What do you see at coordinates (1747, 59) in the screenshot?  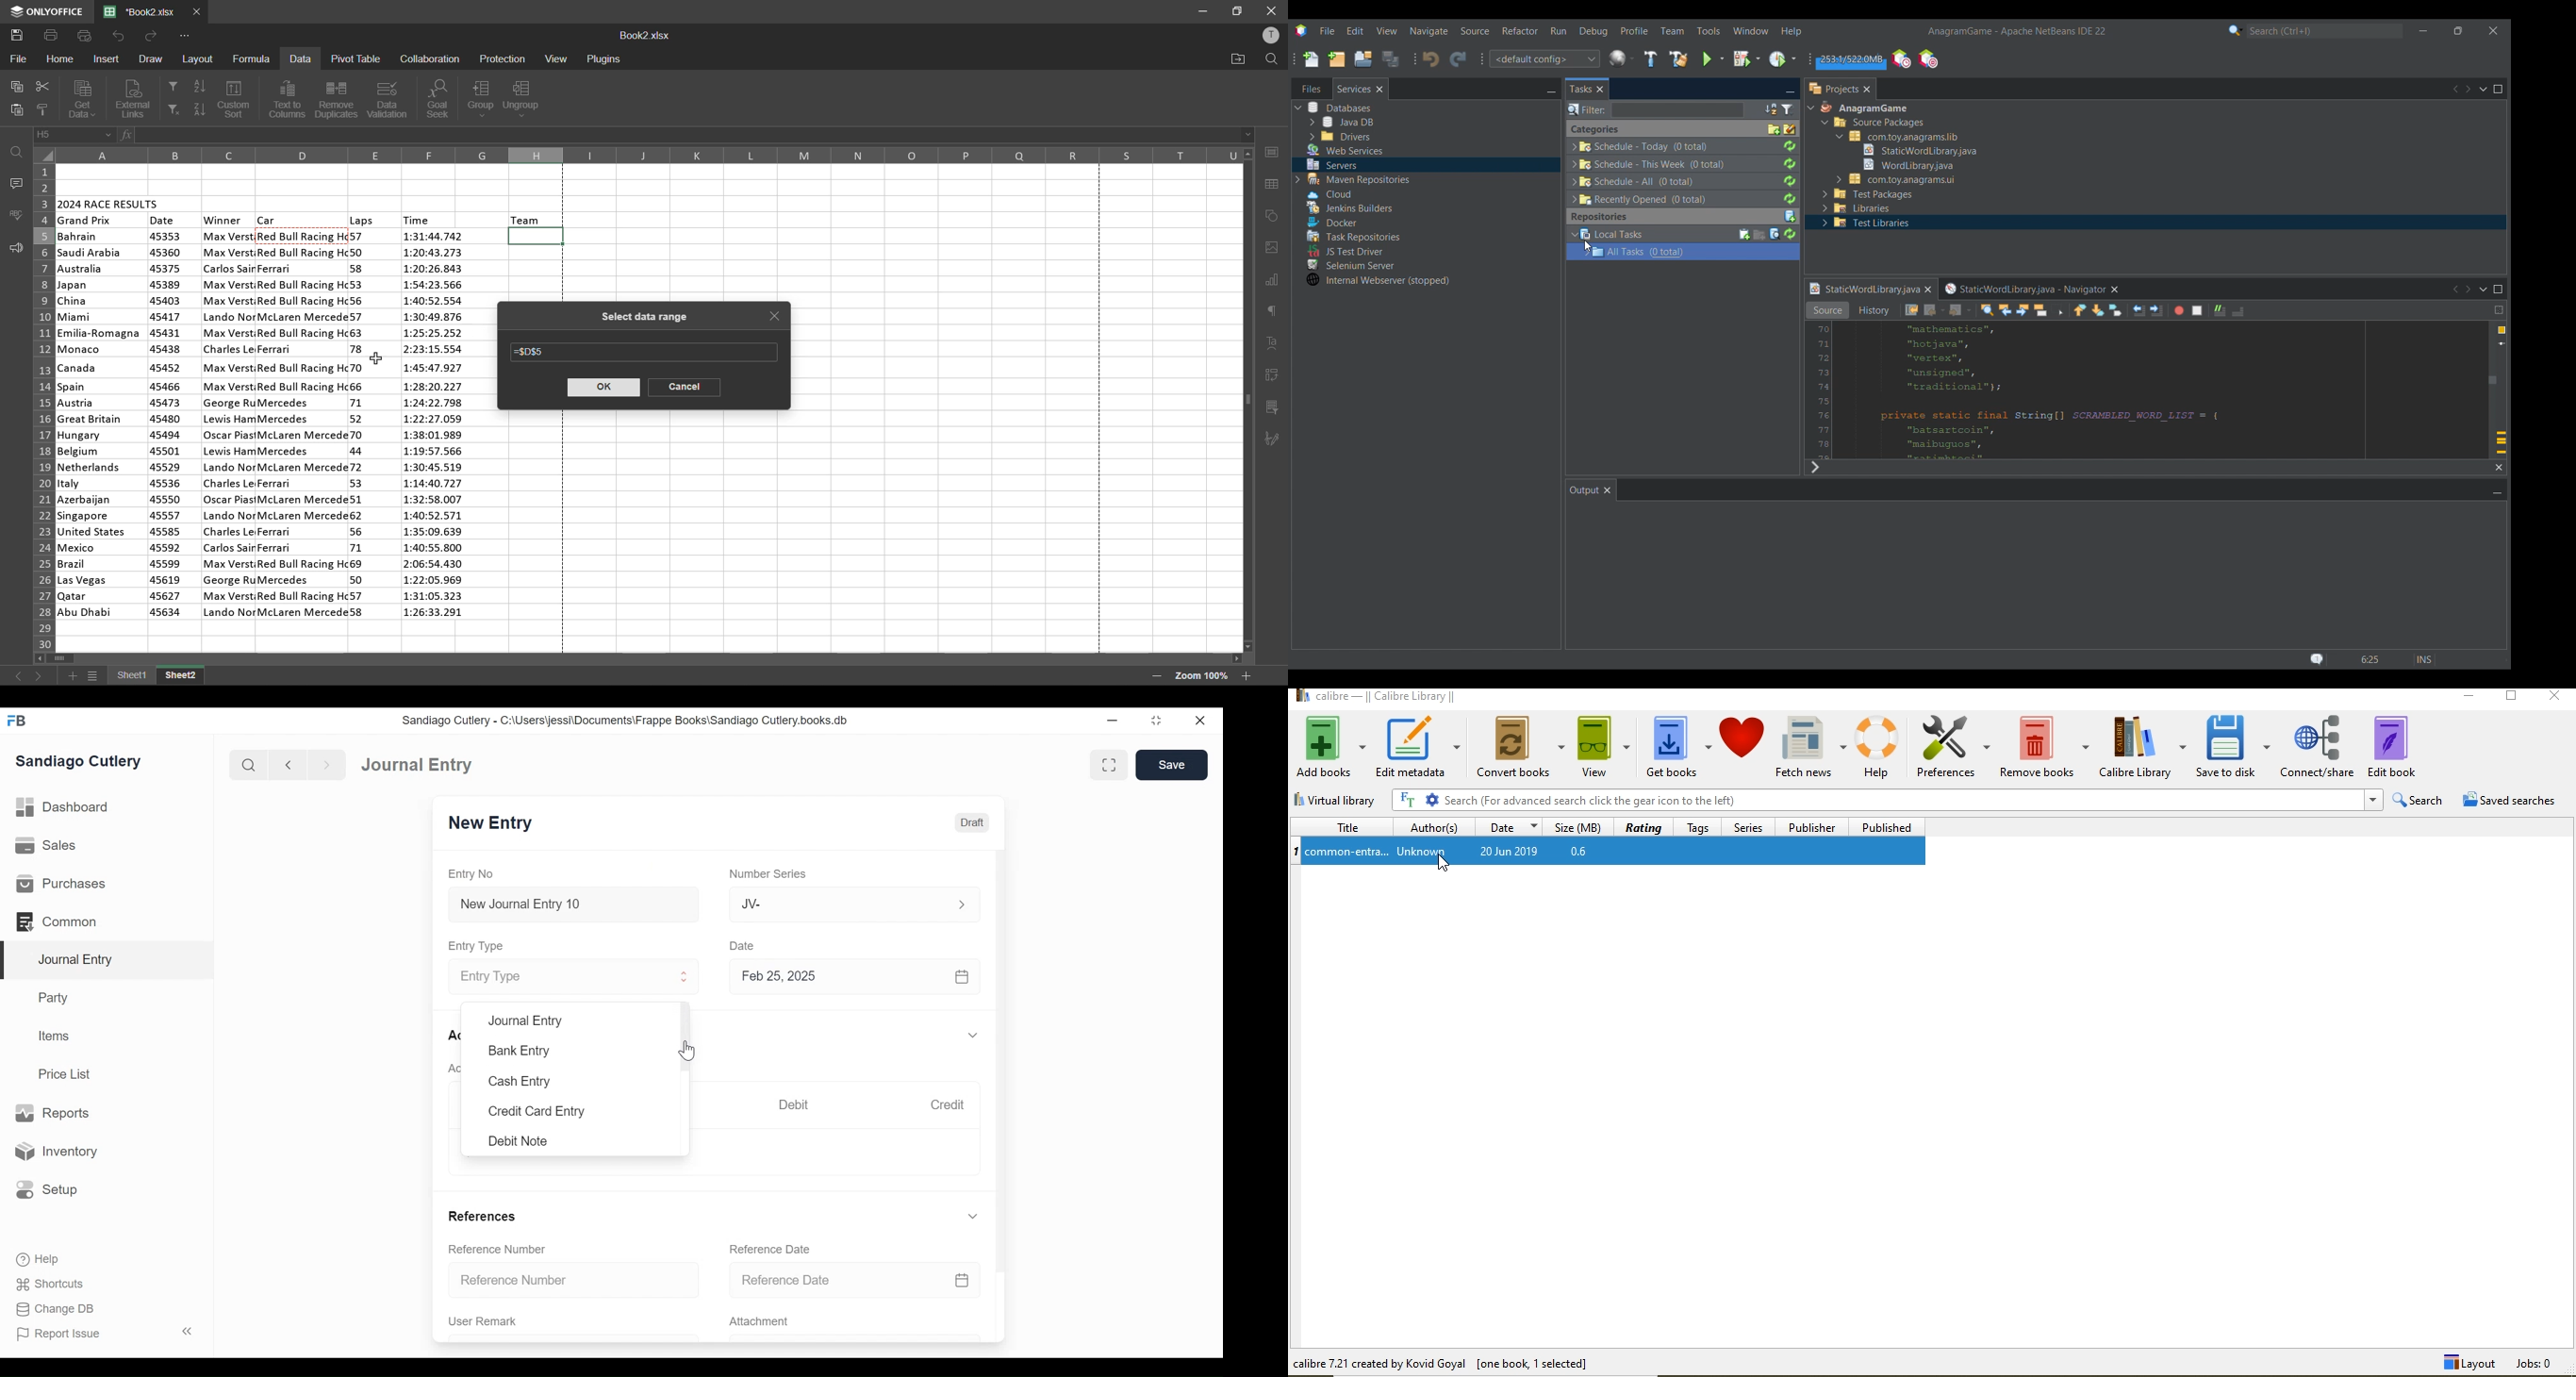 I see `Debug main project settings` at bounding box center [1747, 59].